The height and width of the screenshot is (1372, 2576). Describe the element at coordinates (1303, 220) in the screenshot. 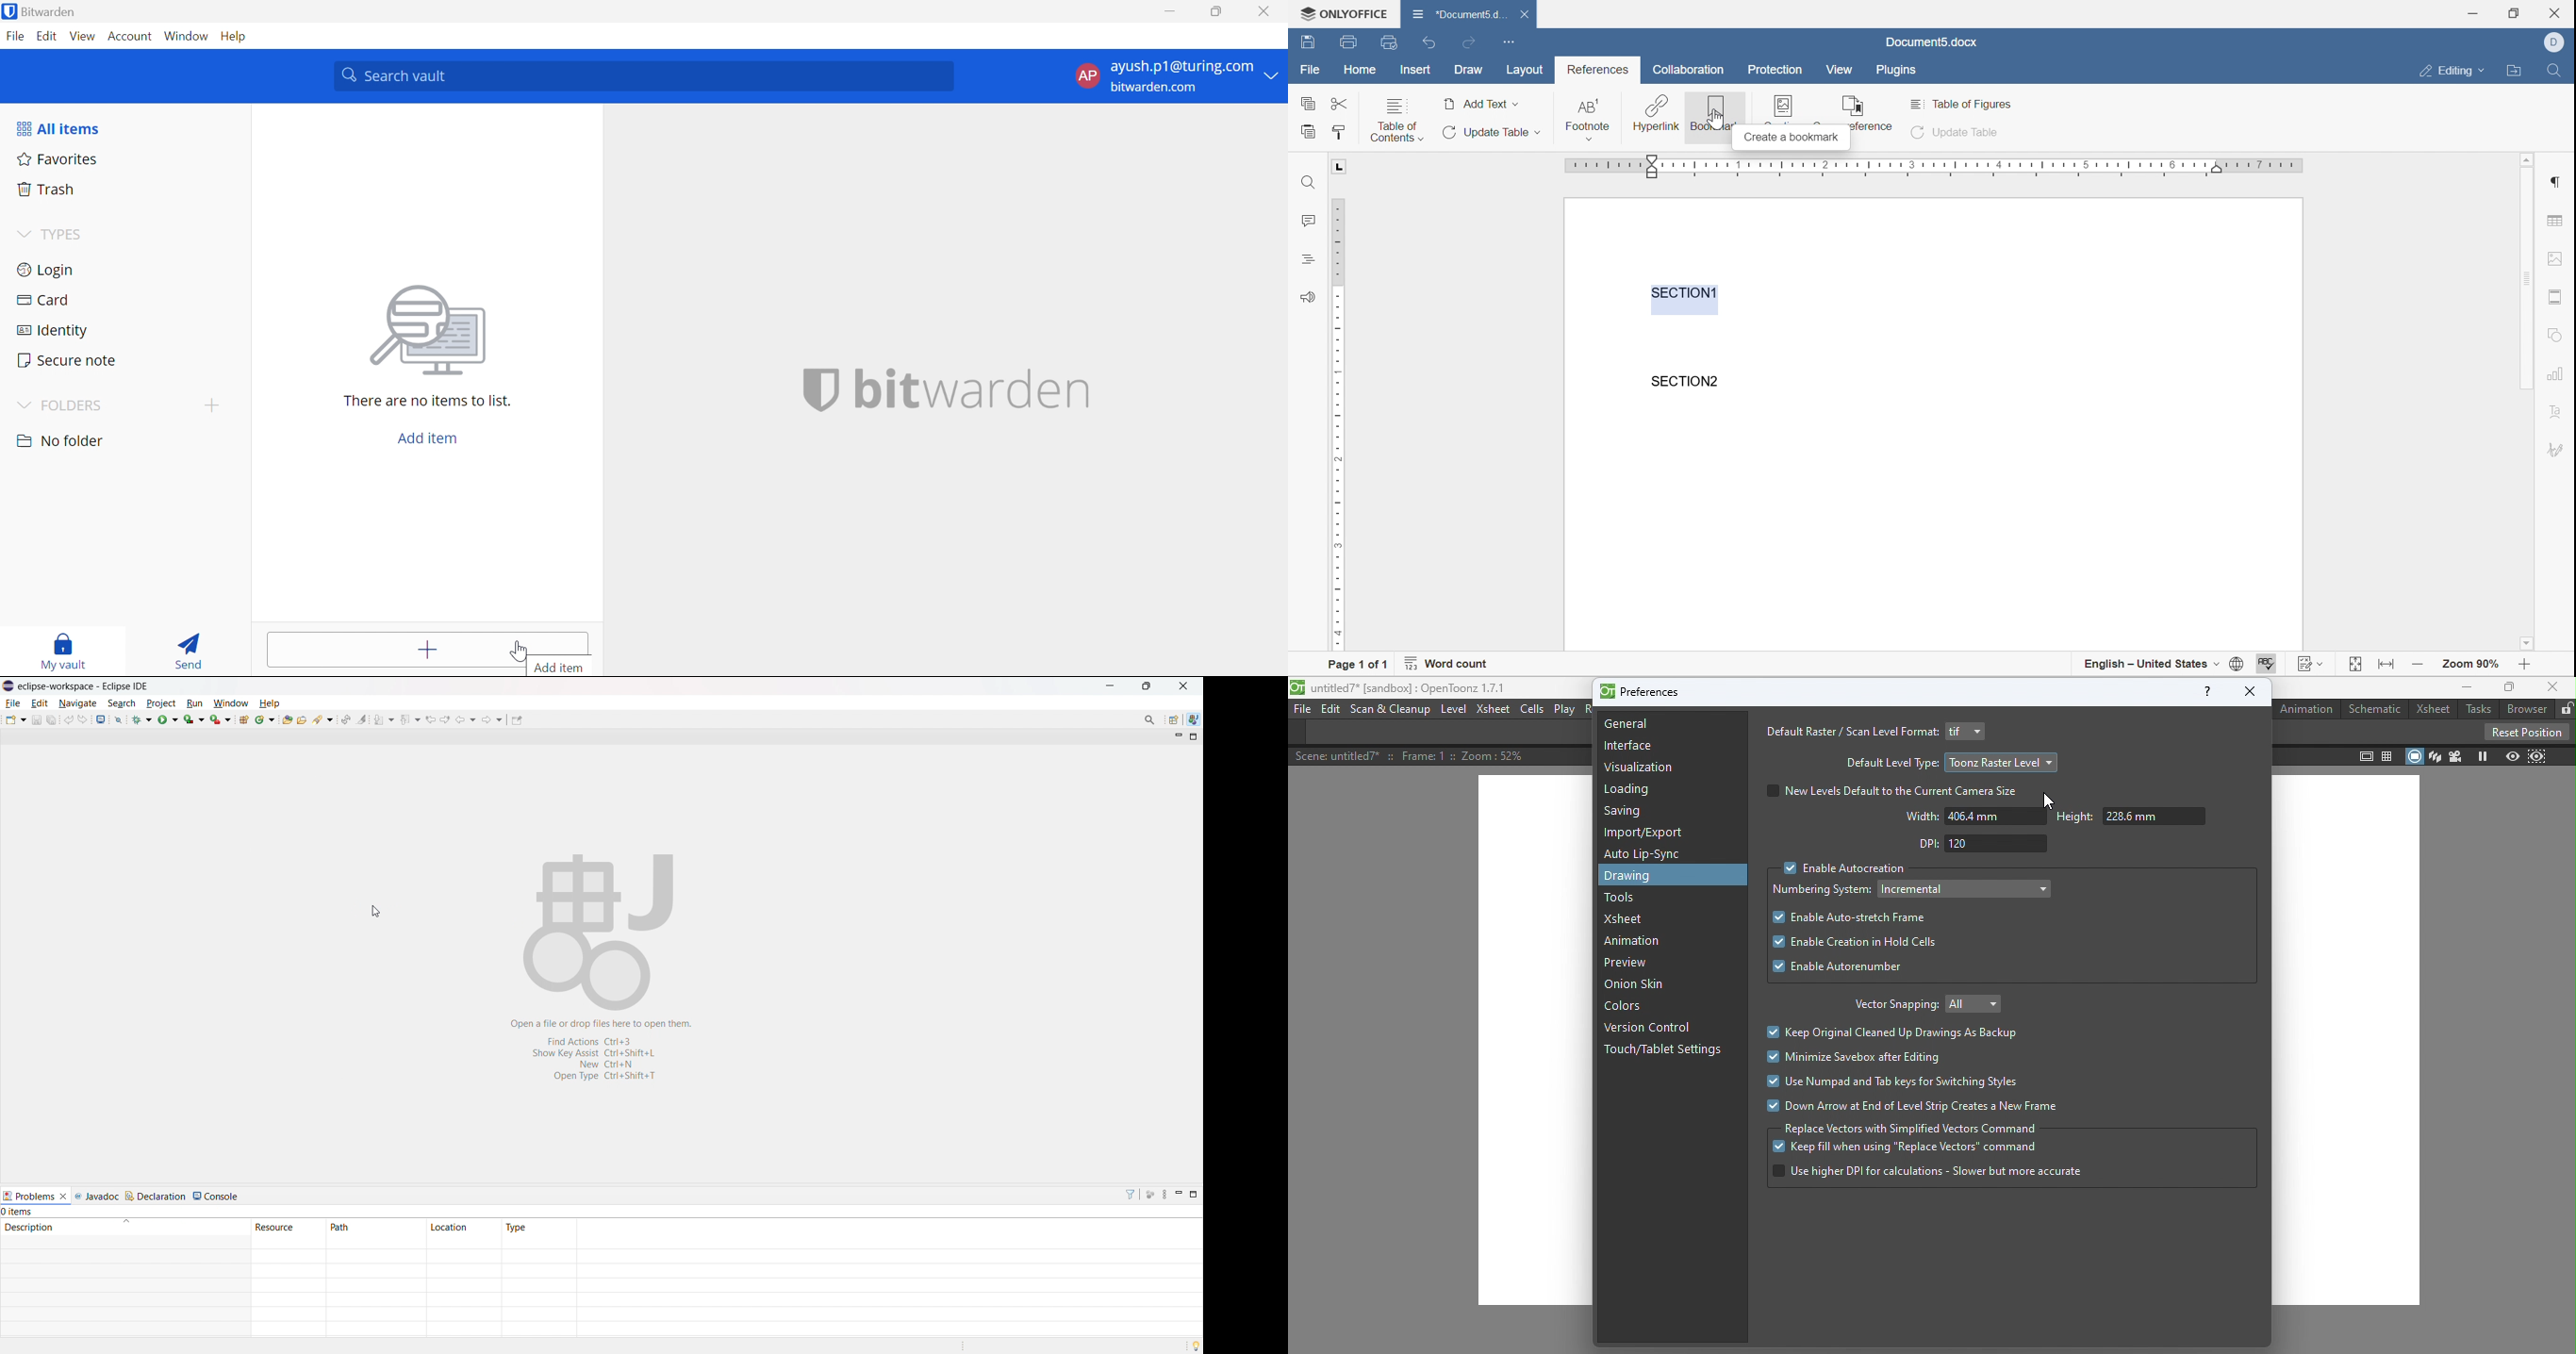

I see `comments` at that location.